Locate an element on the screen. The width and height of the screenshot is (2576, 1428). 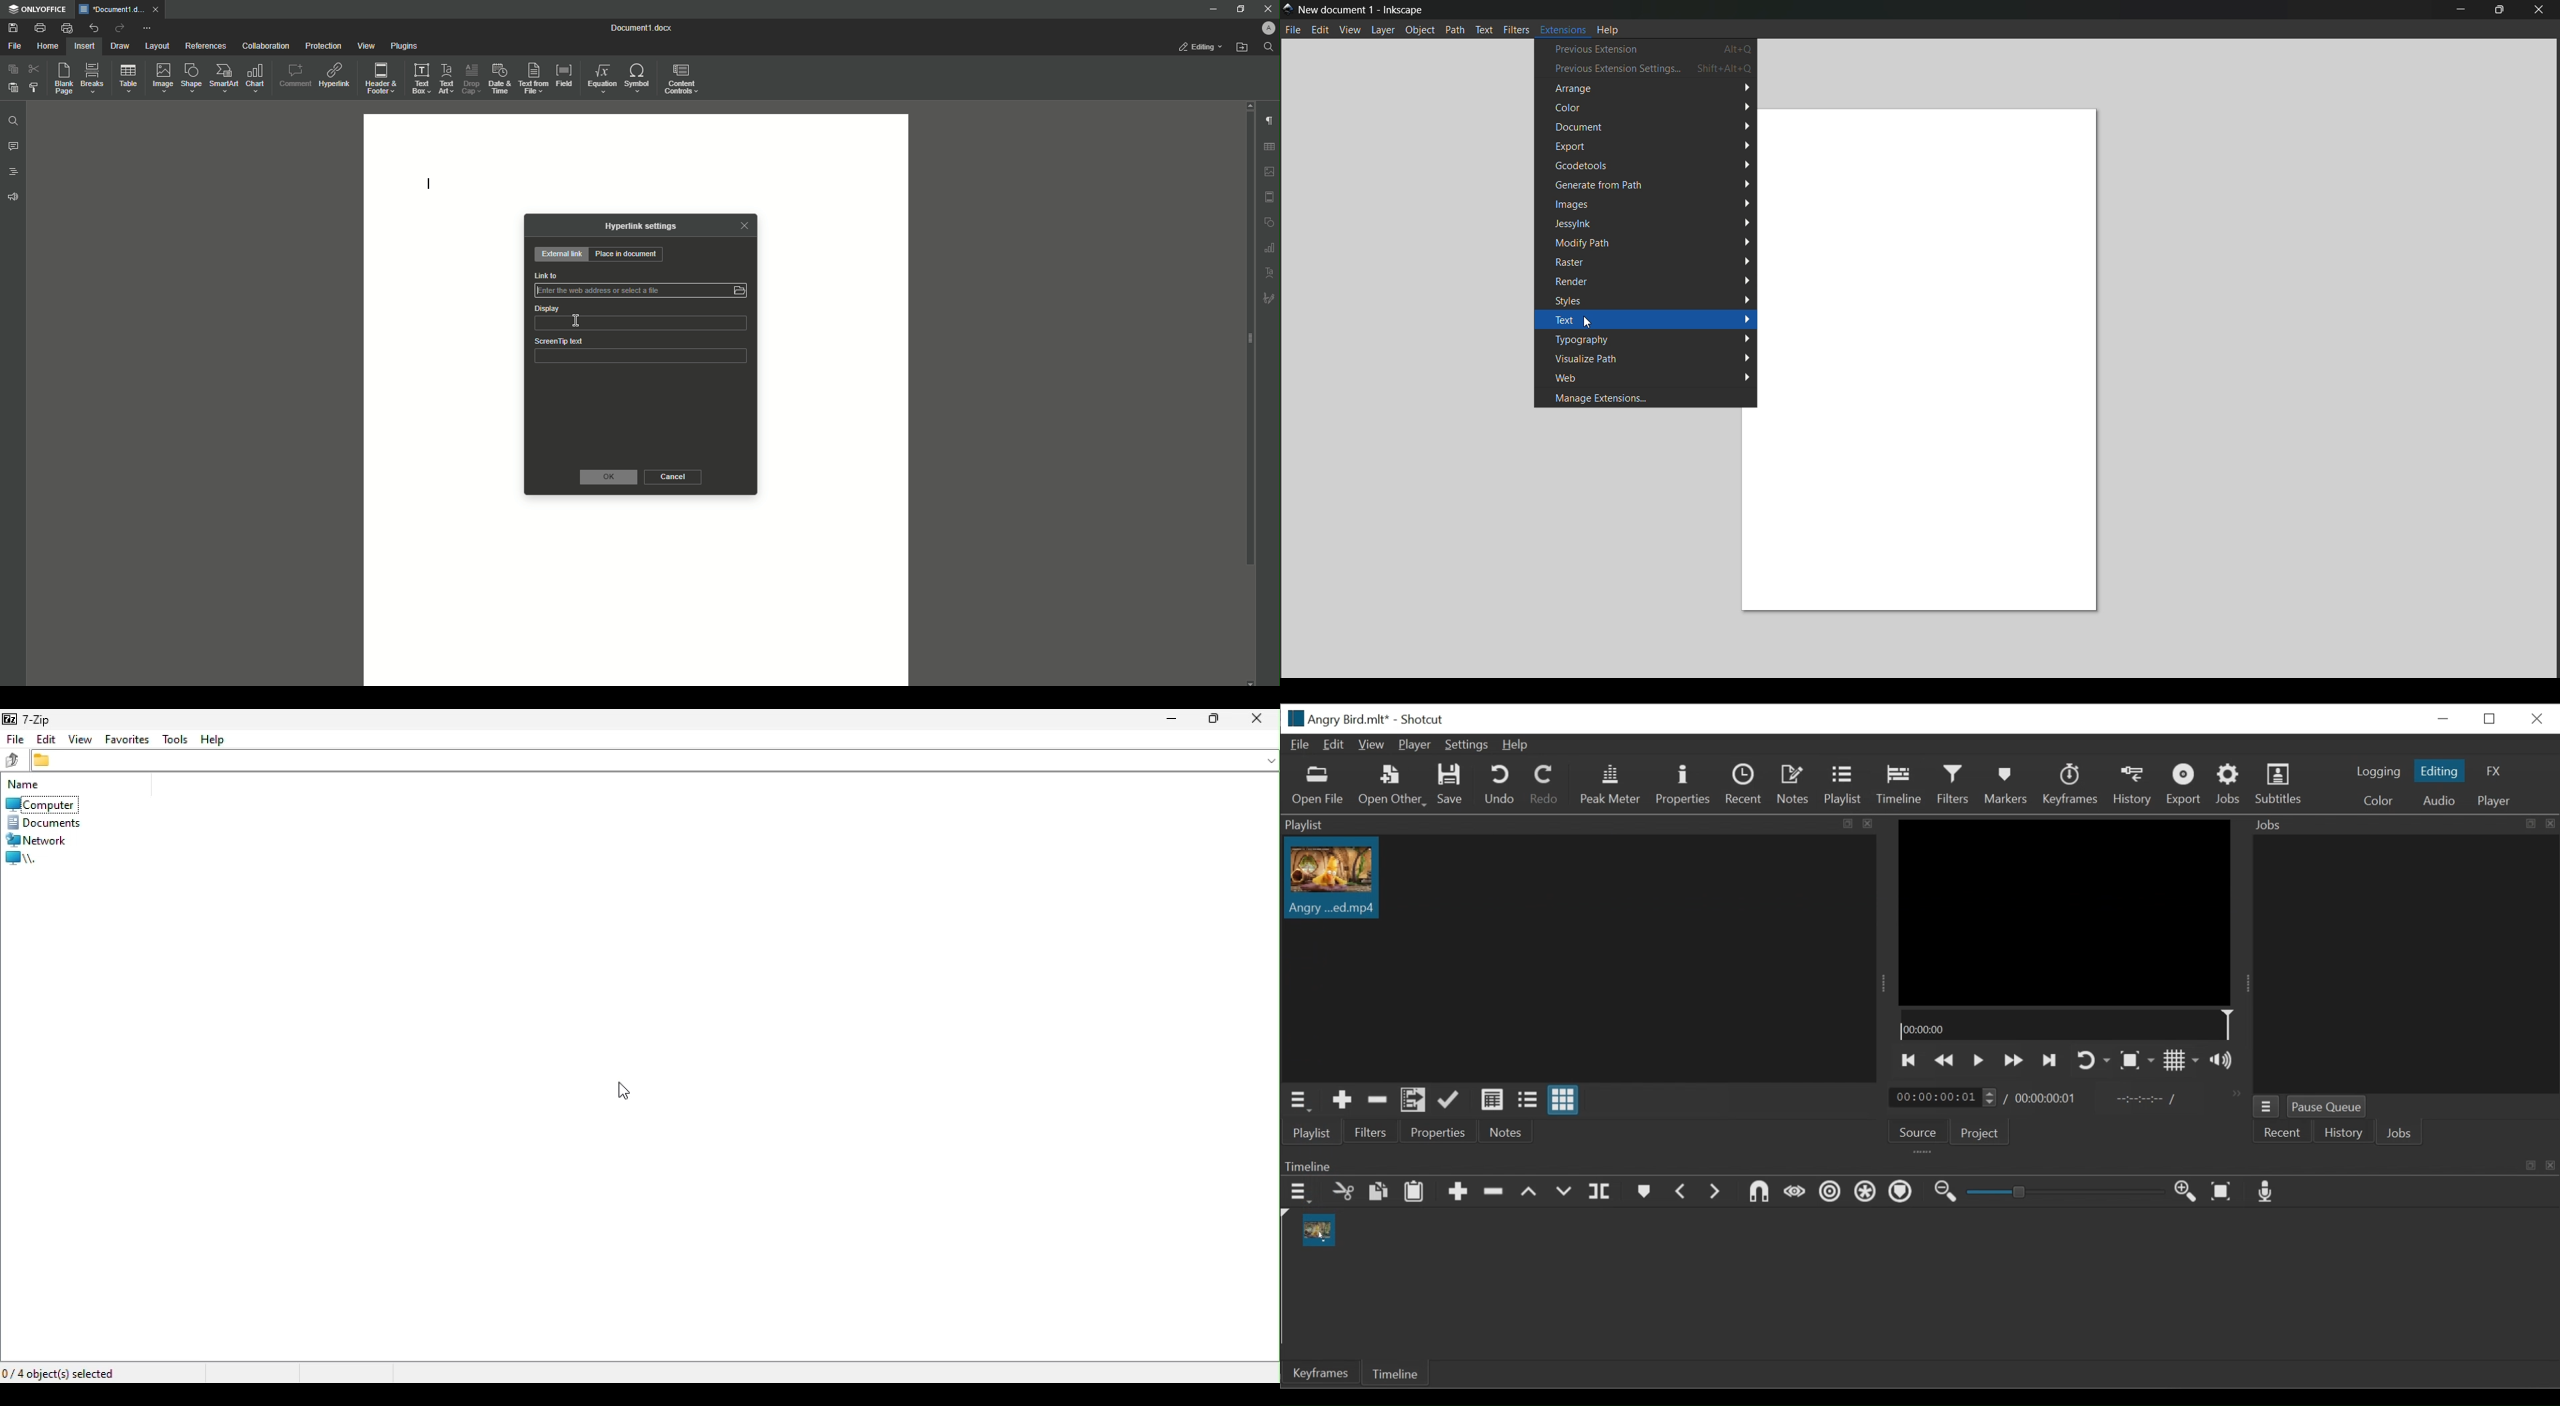
raster is located at coordinates (1650, 262).